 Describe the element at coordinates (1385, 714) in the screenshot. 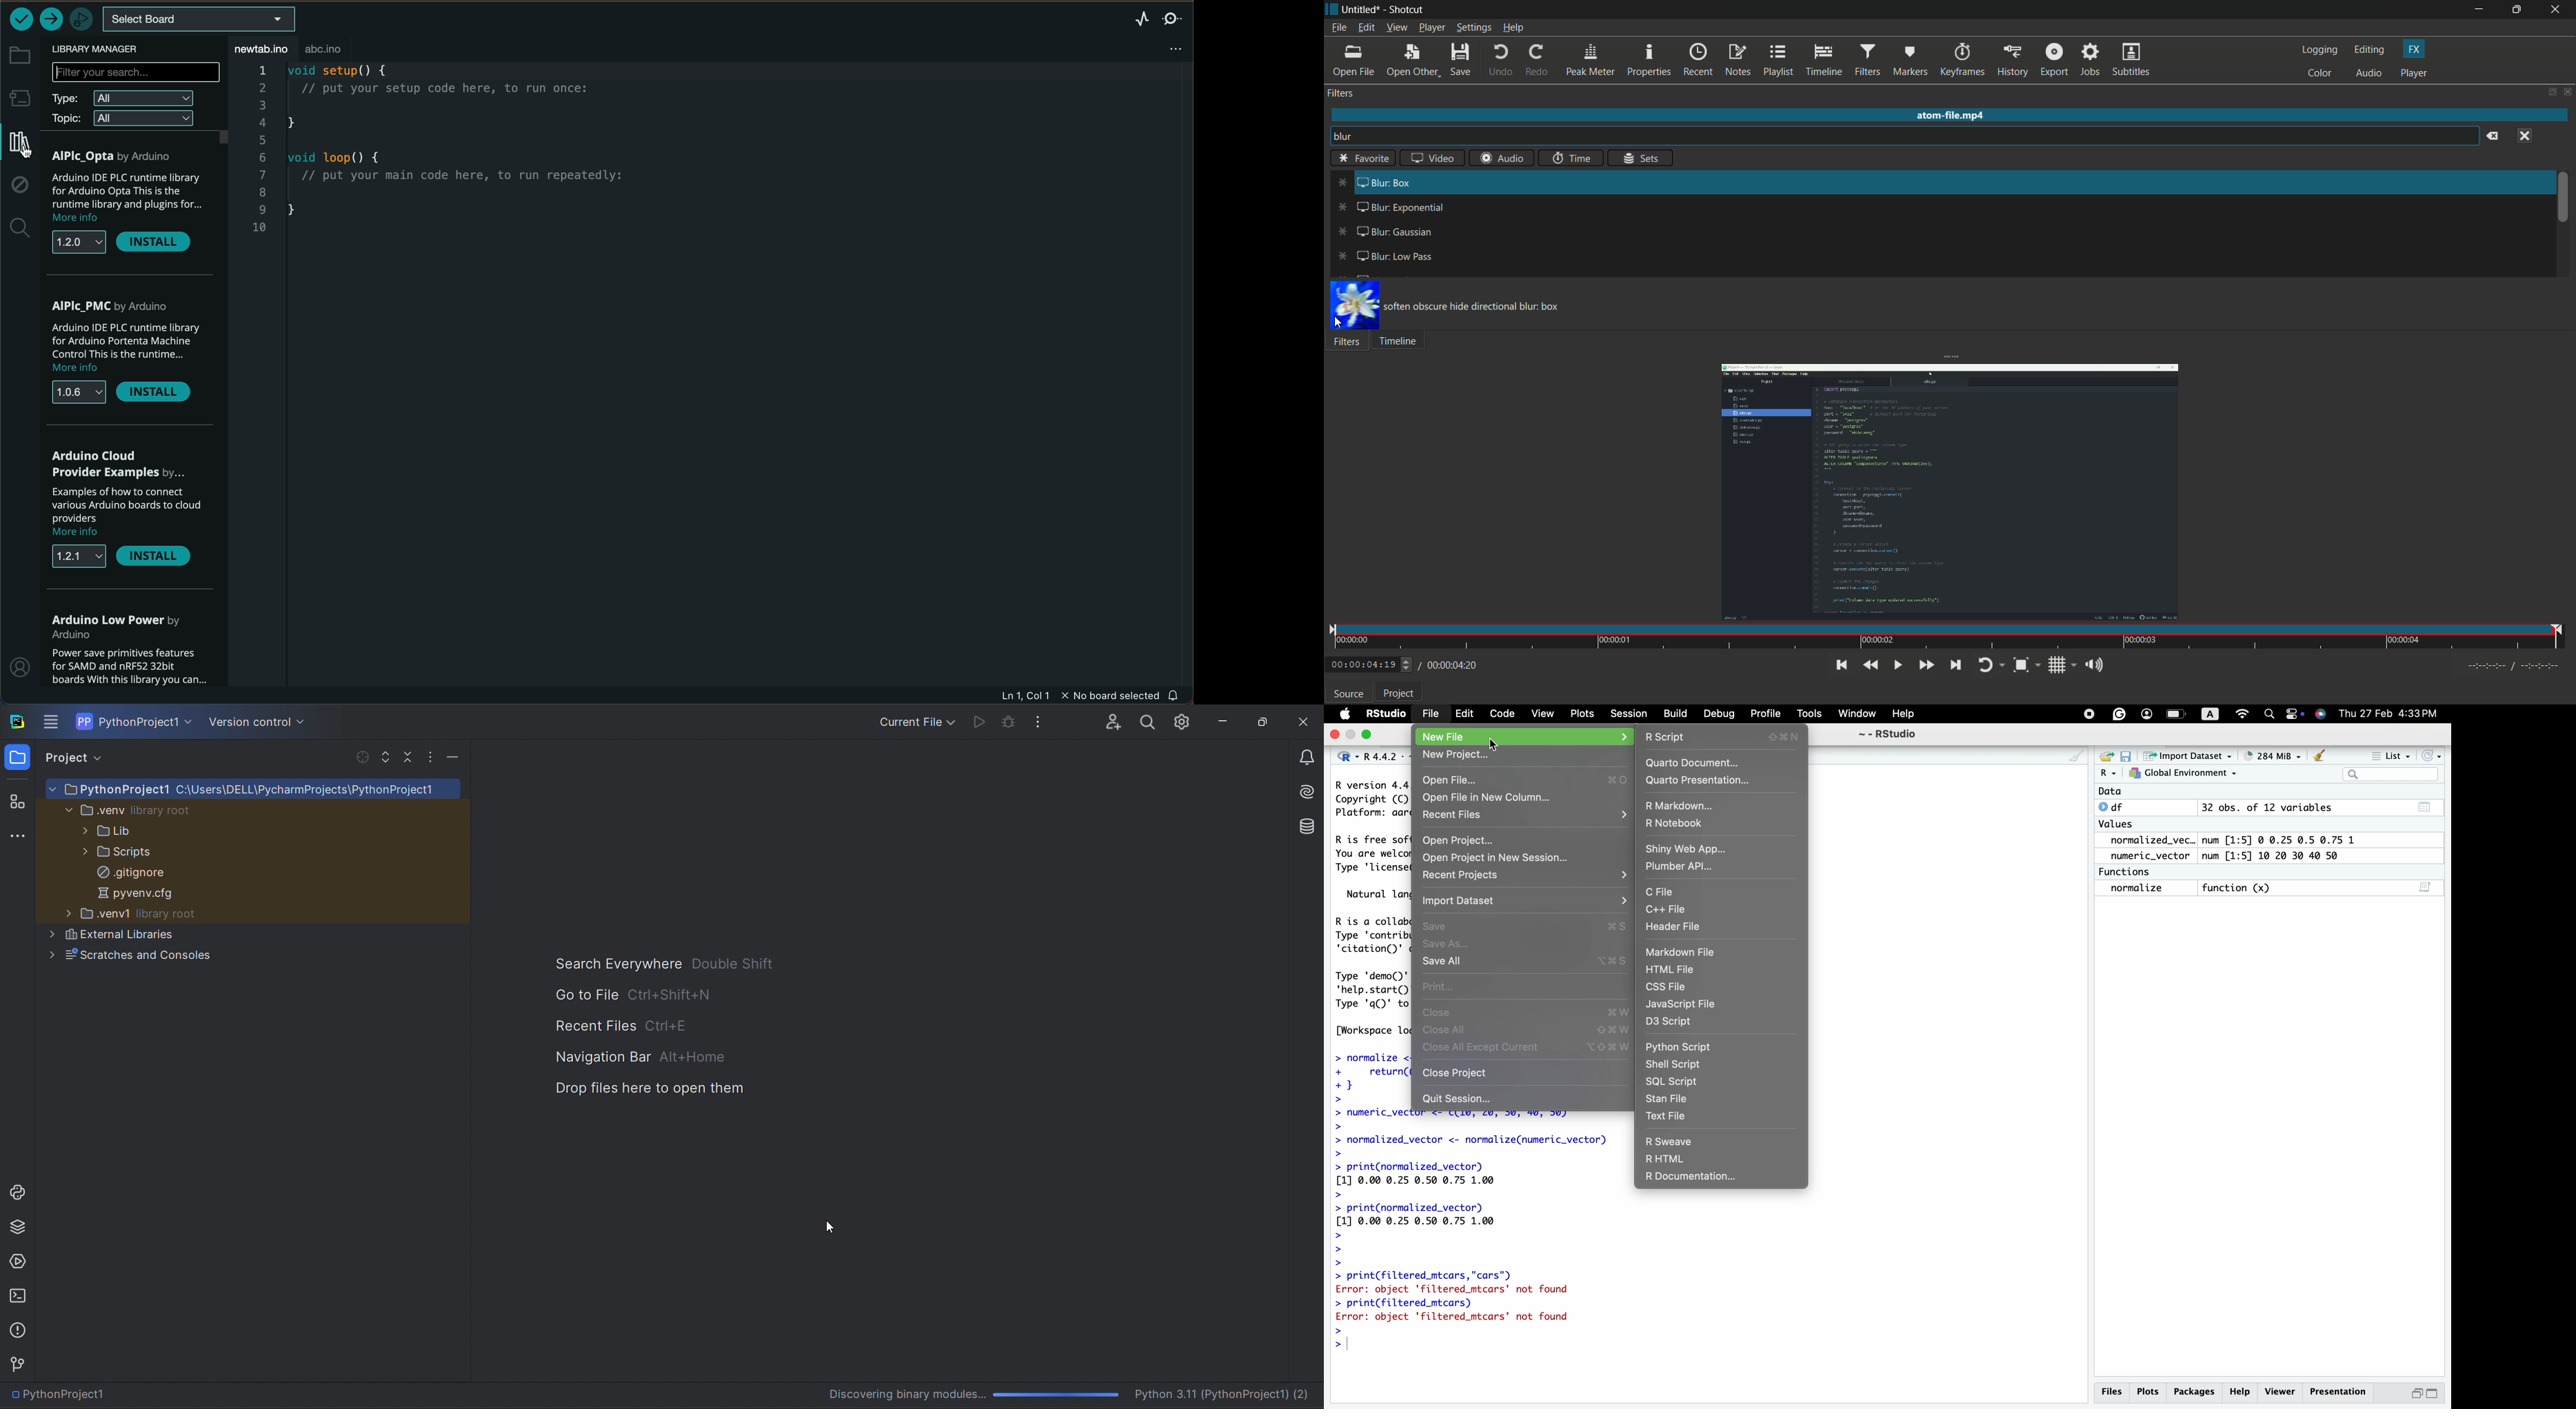

I see `RStudio` at that location.